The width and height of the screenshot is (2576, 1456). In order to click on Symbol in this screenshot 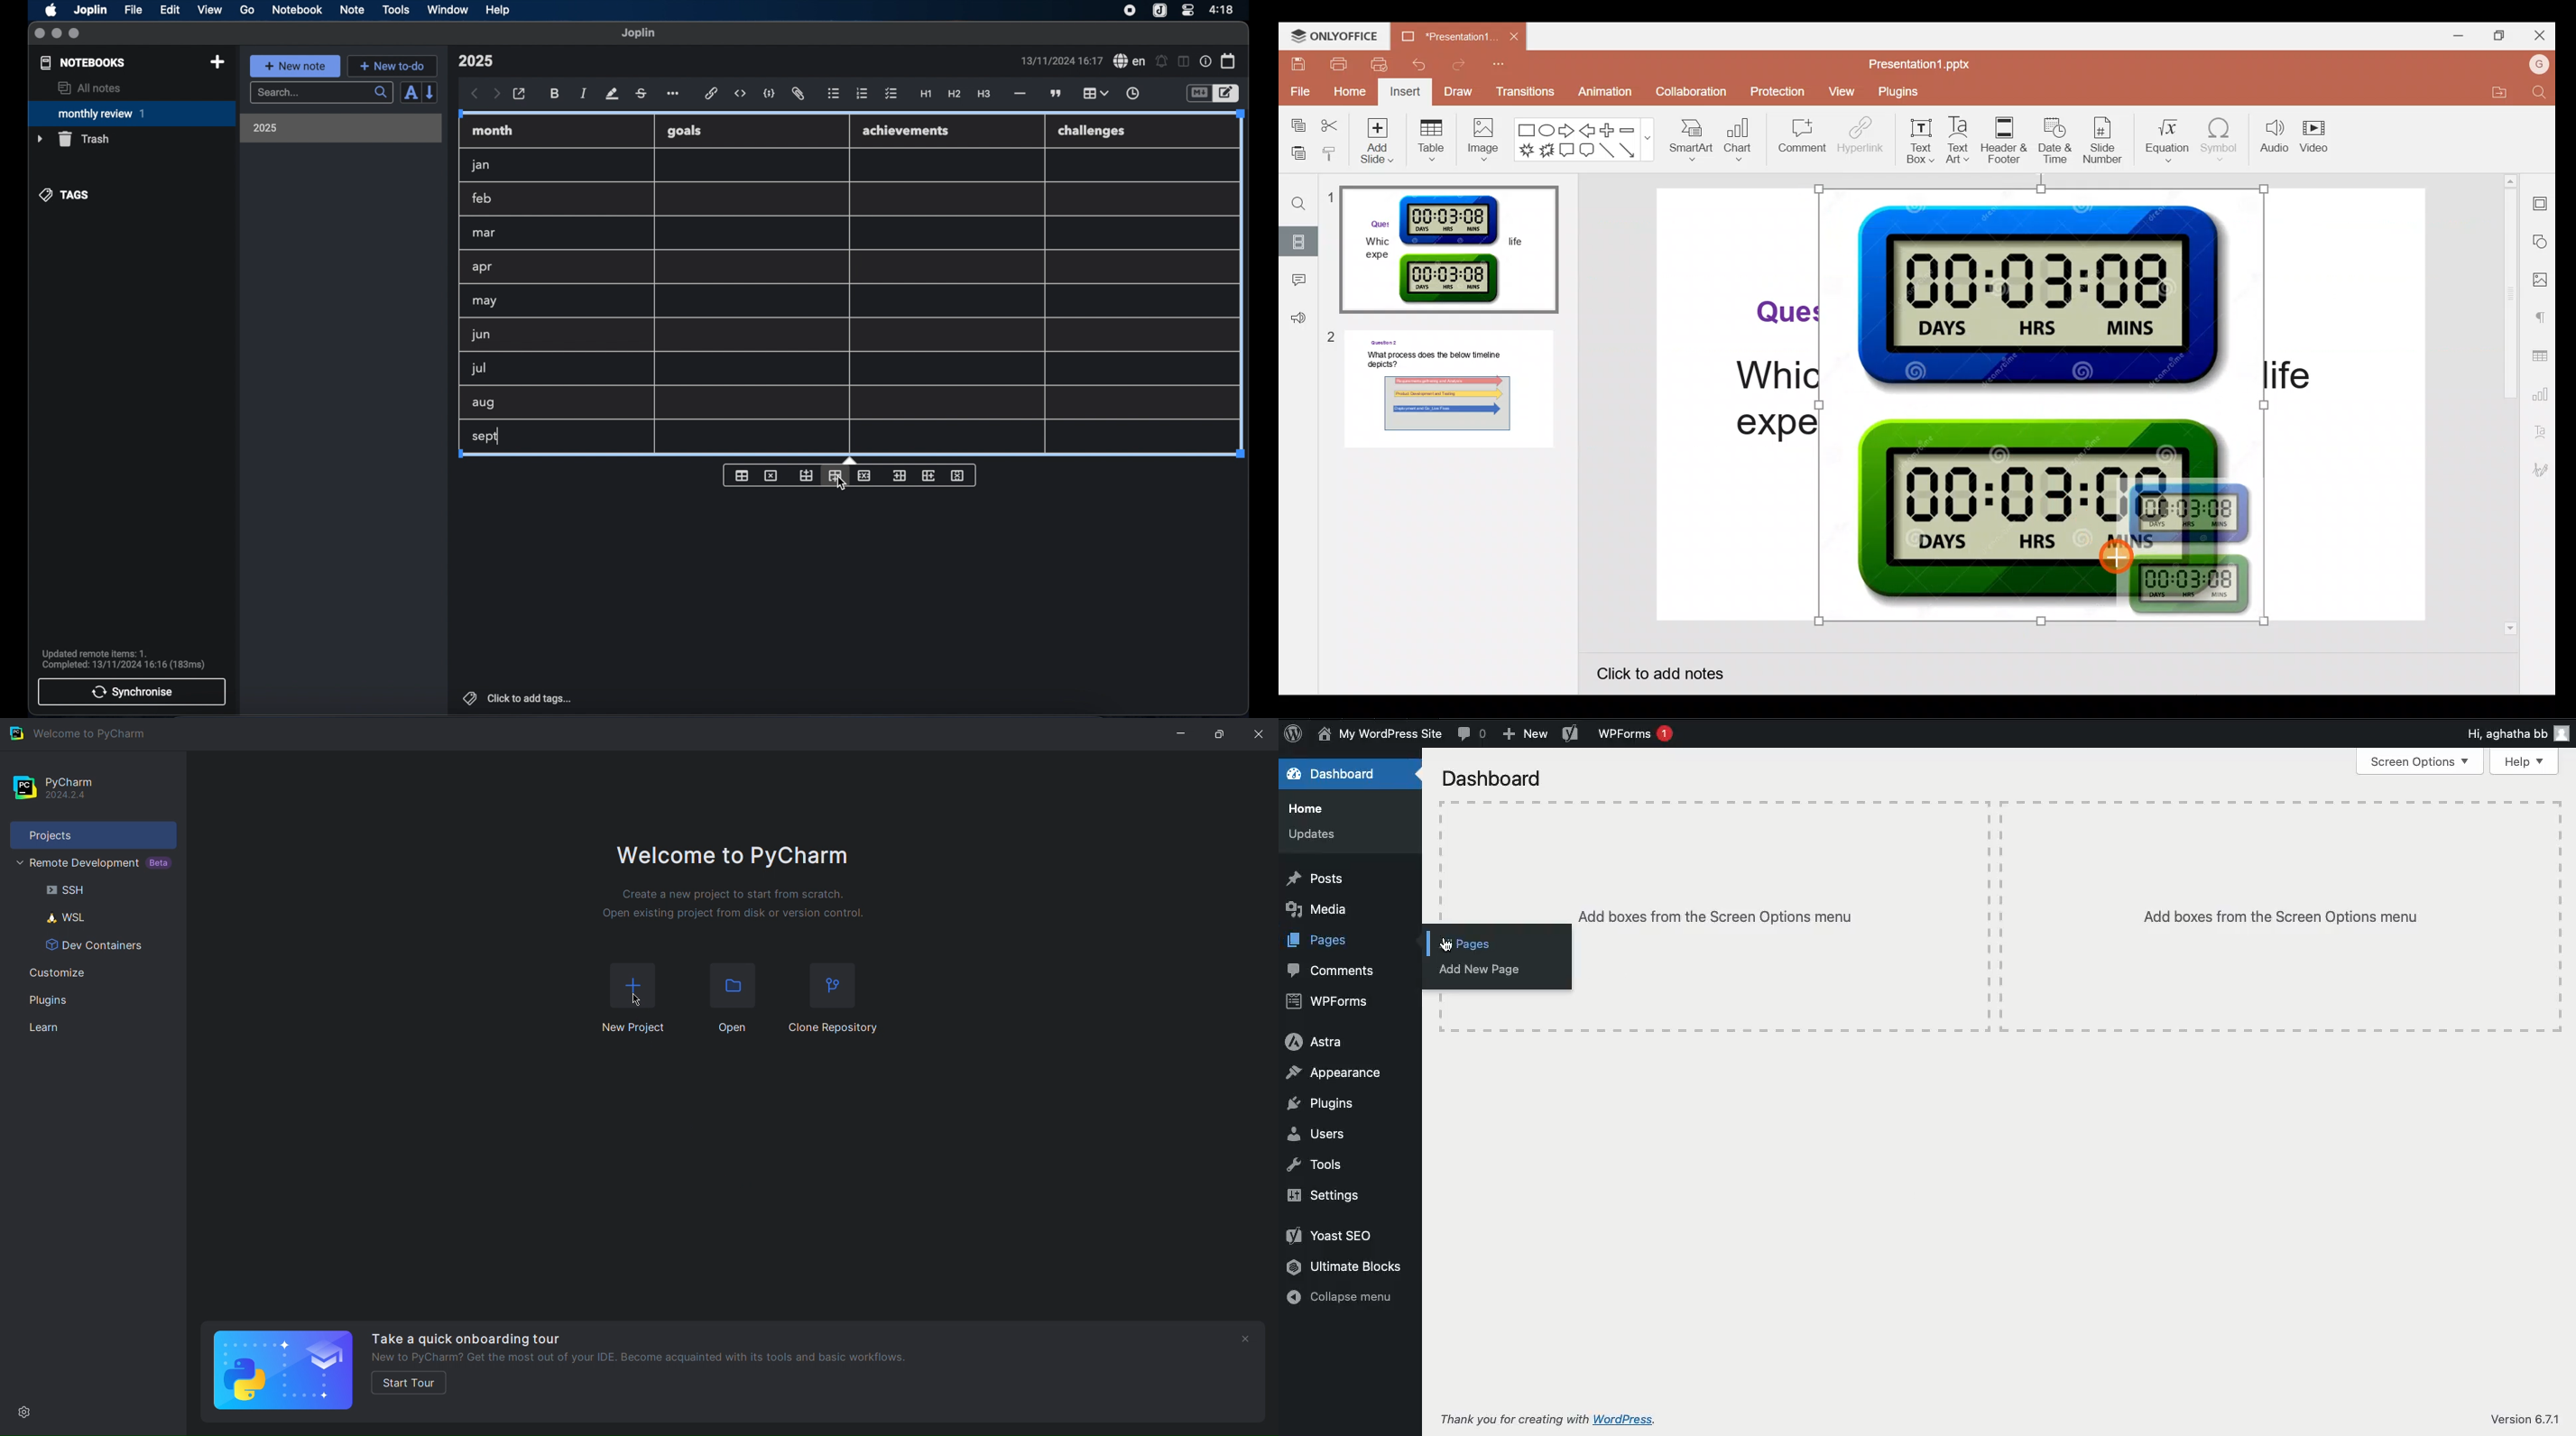, I will do `click(2223, 138)`.